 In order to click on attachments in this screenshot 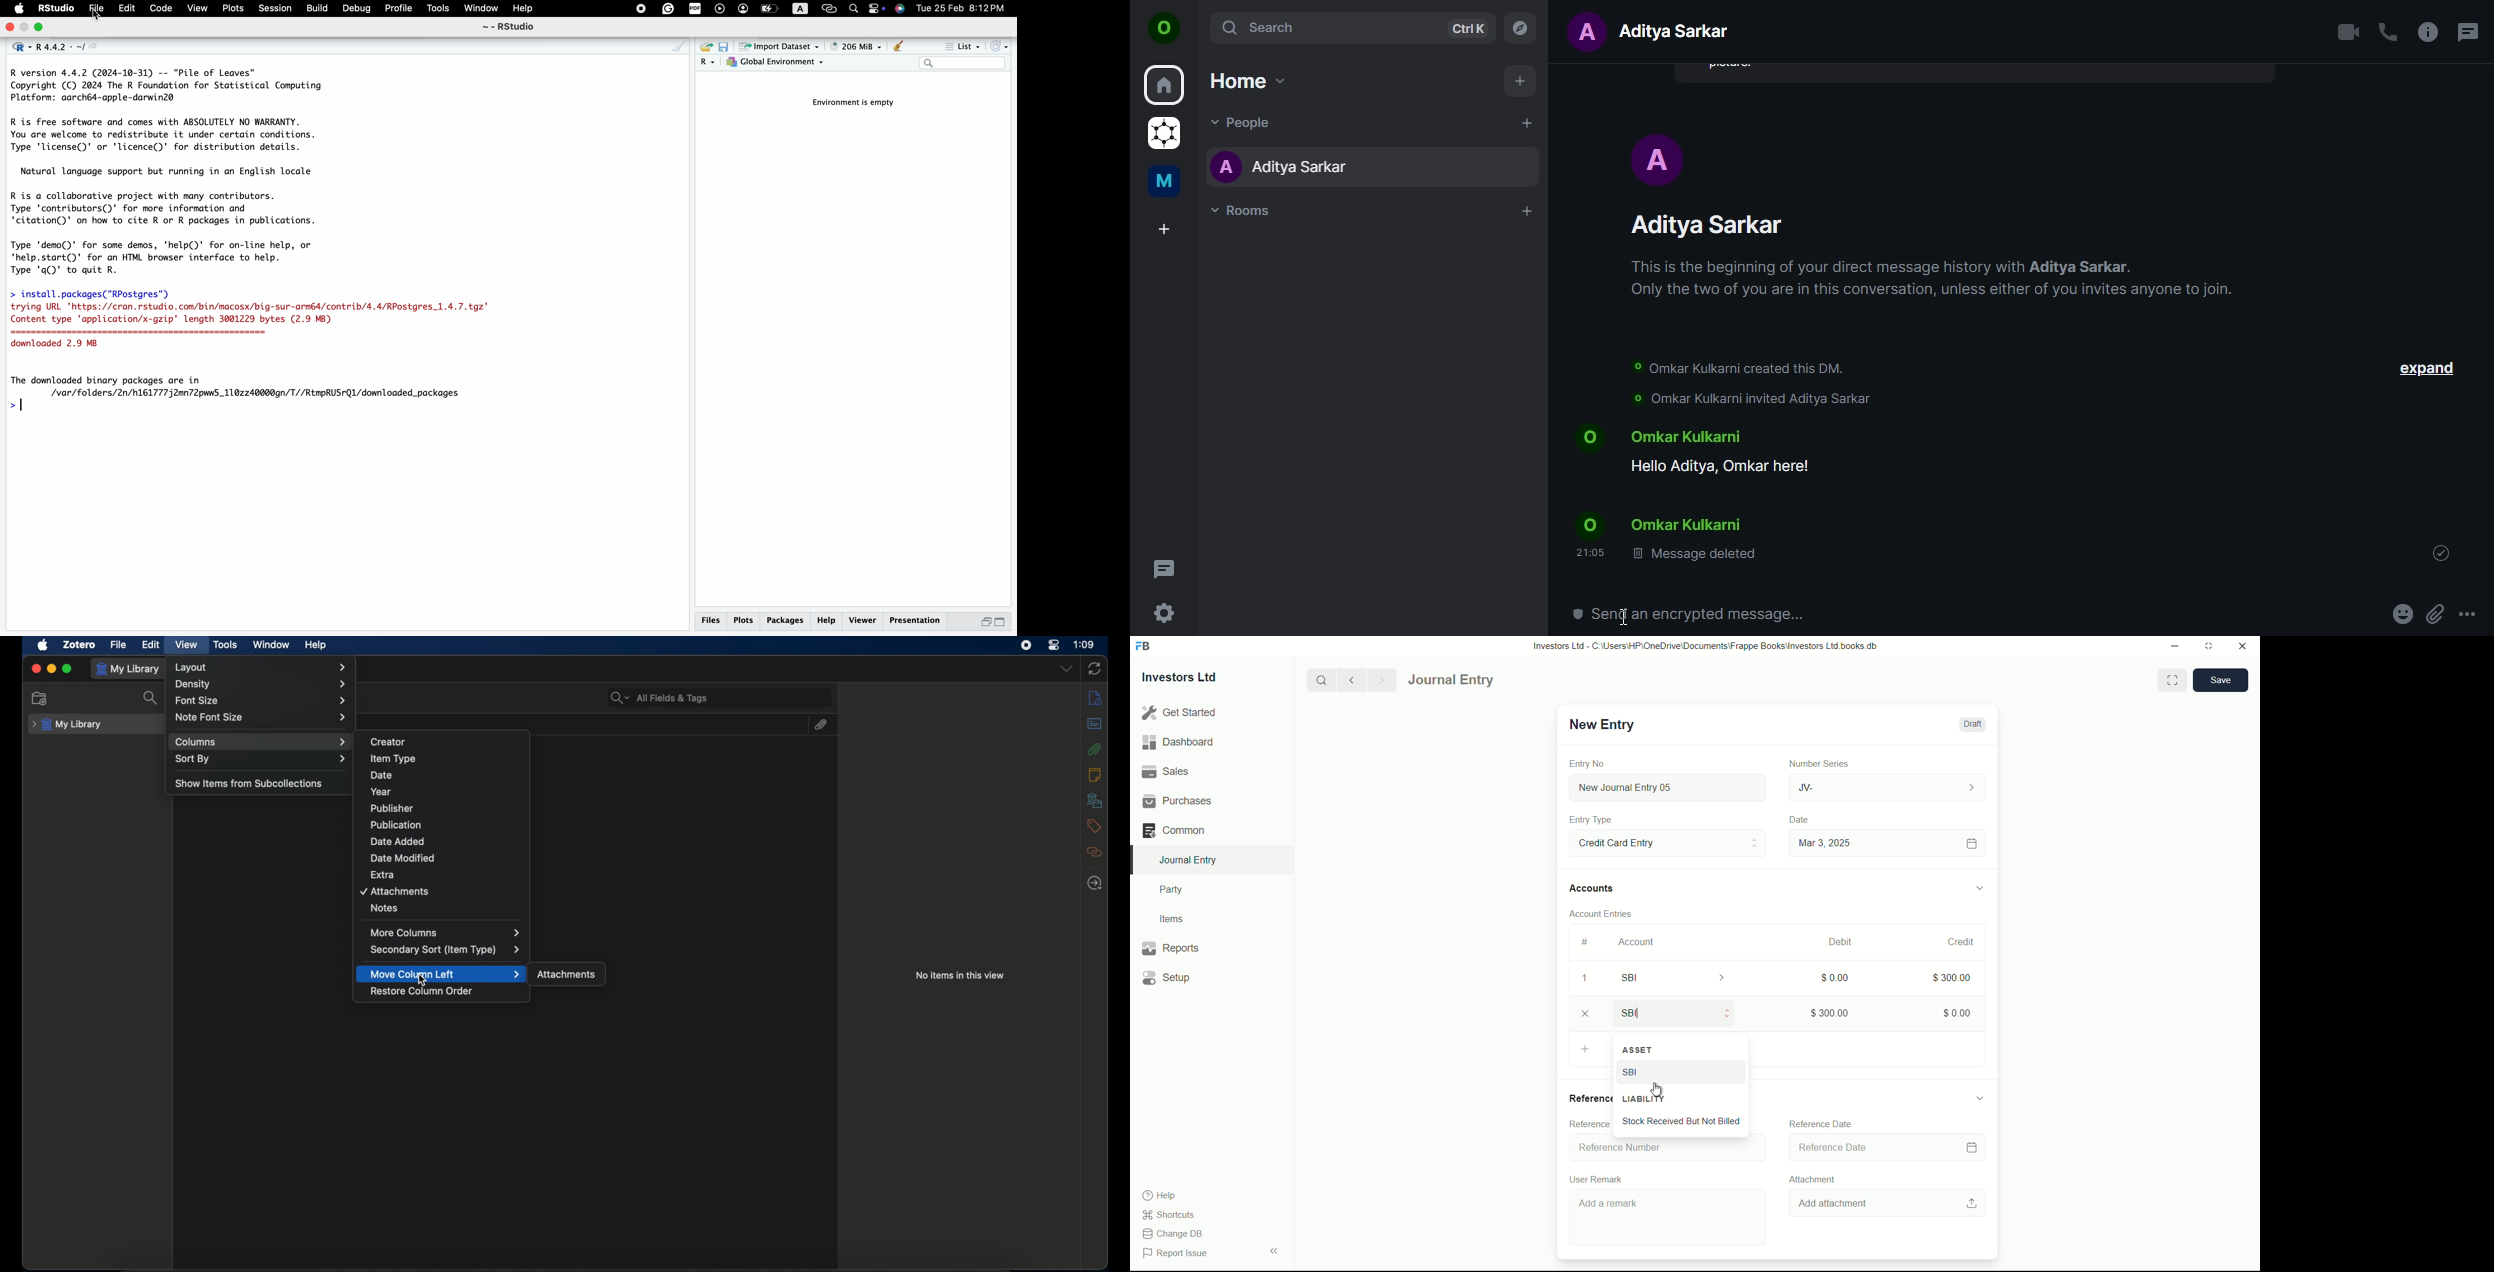, I will do `click(396, 892)`.